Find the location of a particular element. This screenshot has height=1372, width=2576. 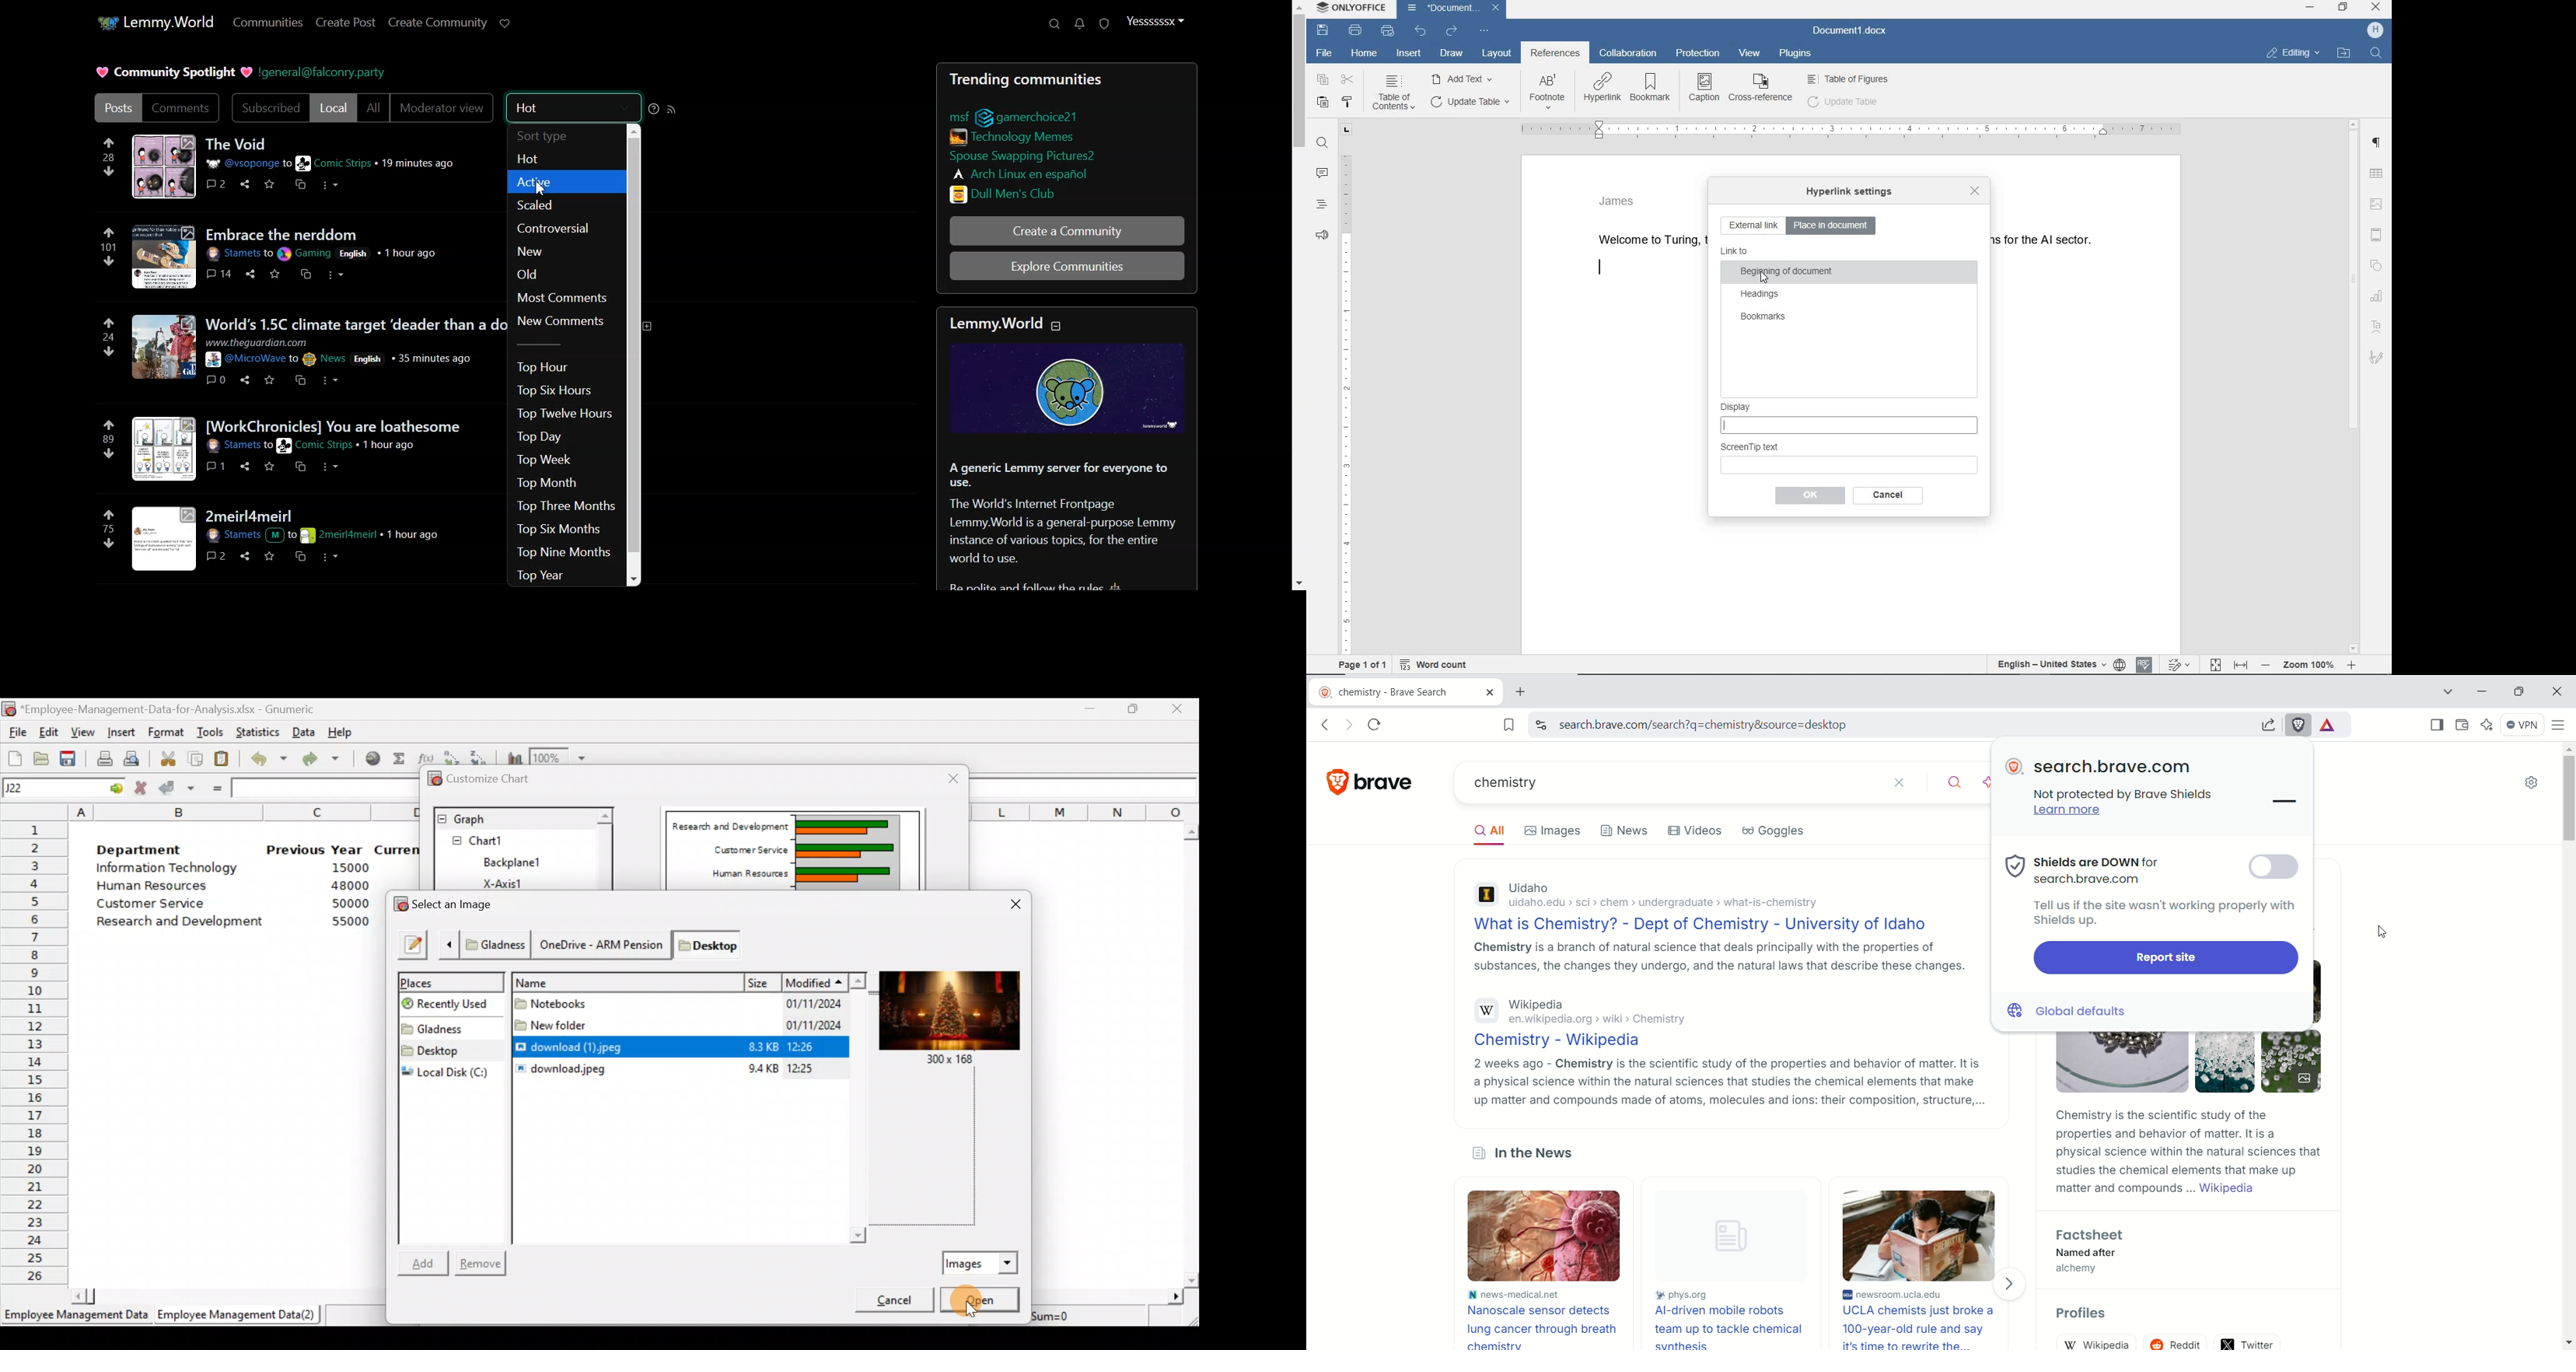

Insert hyperlink is located at coordinates (371, 761).